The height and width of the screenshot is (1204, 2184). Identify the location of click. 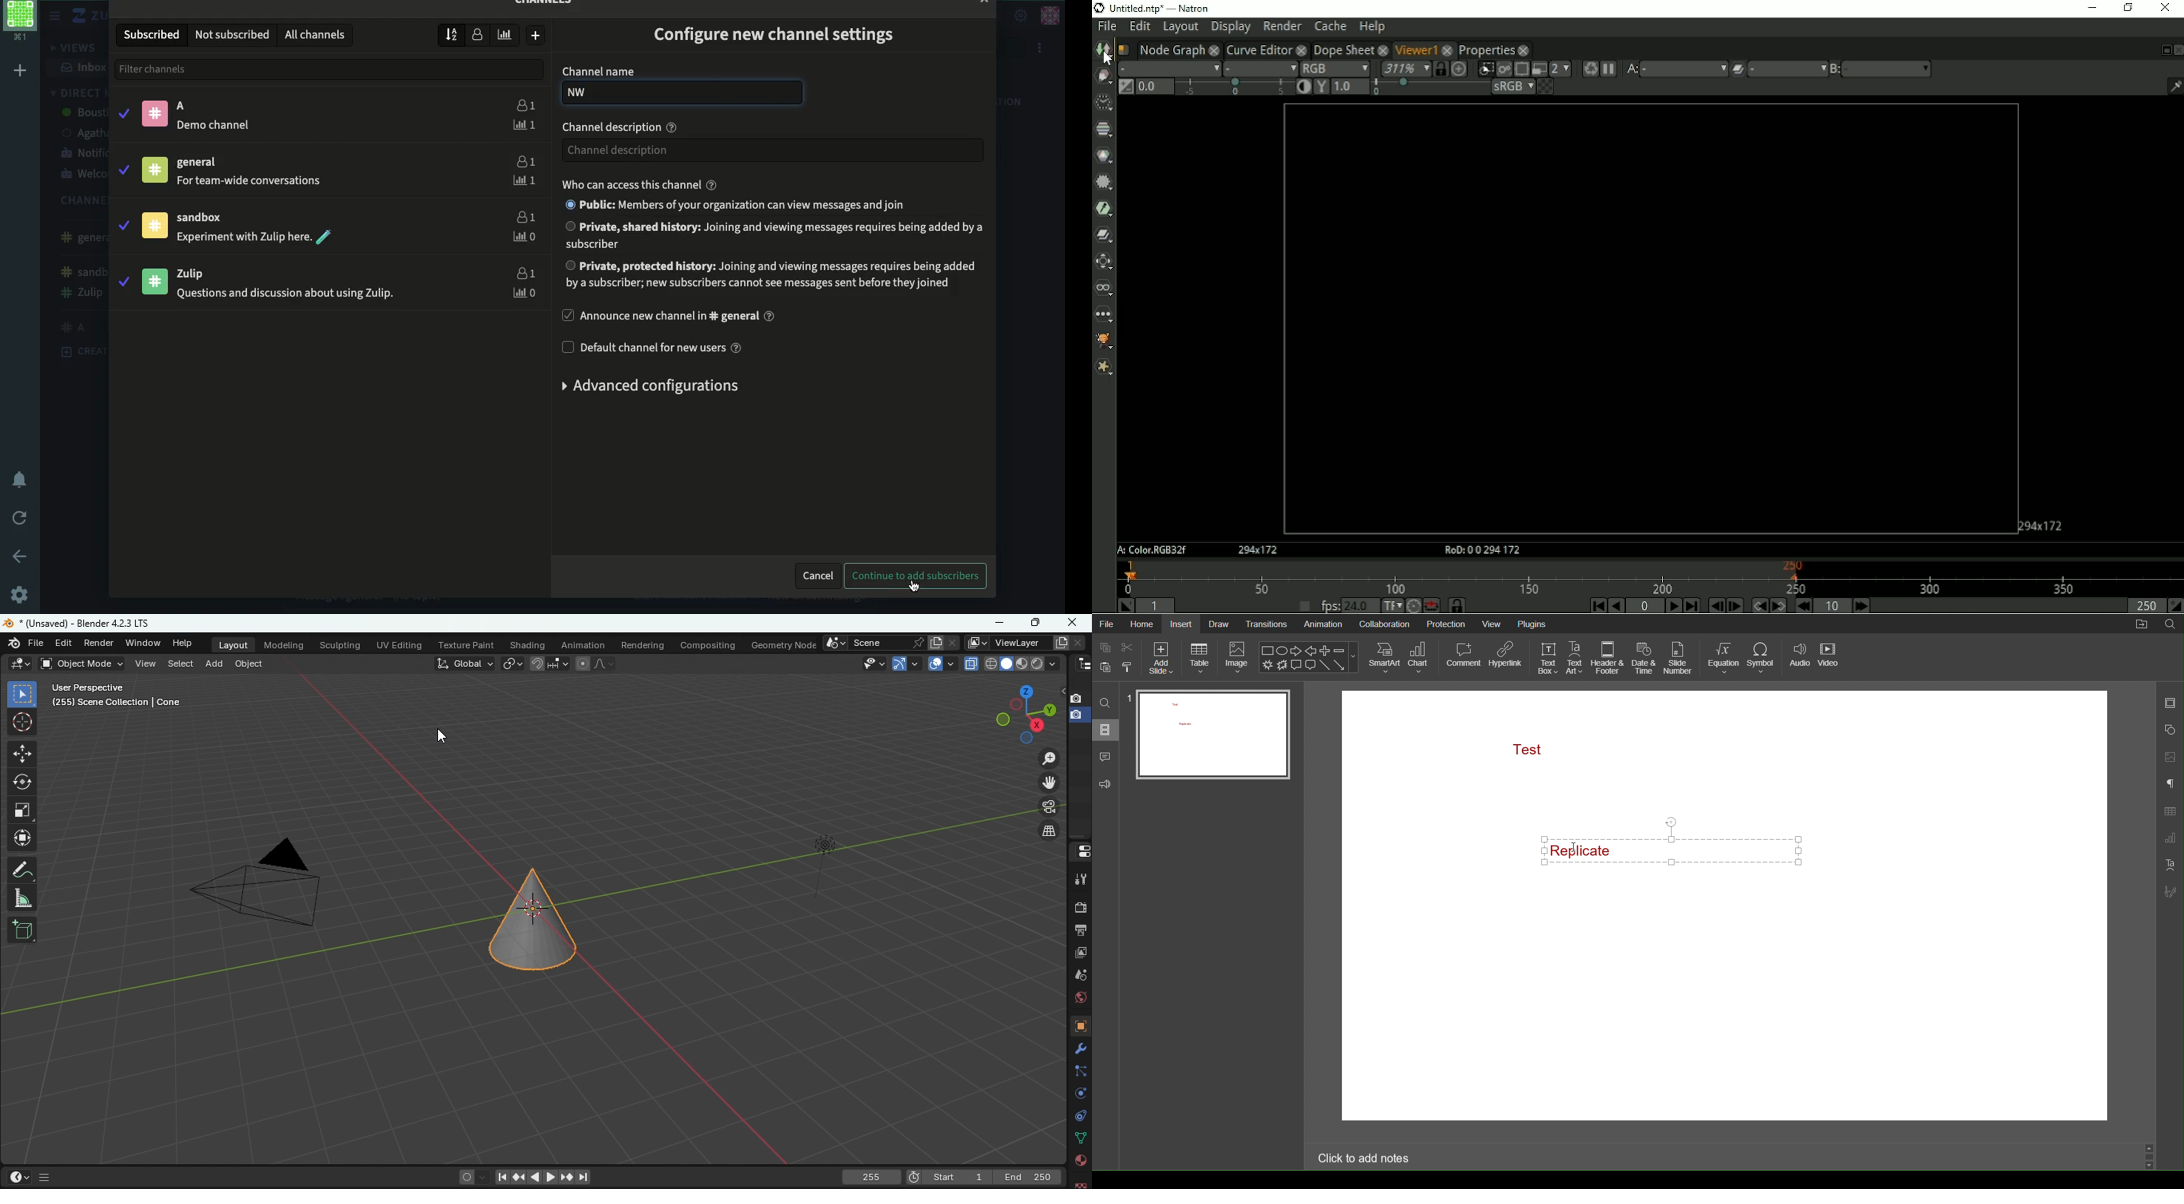
(915, 585).